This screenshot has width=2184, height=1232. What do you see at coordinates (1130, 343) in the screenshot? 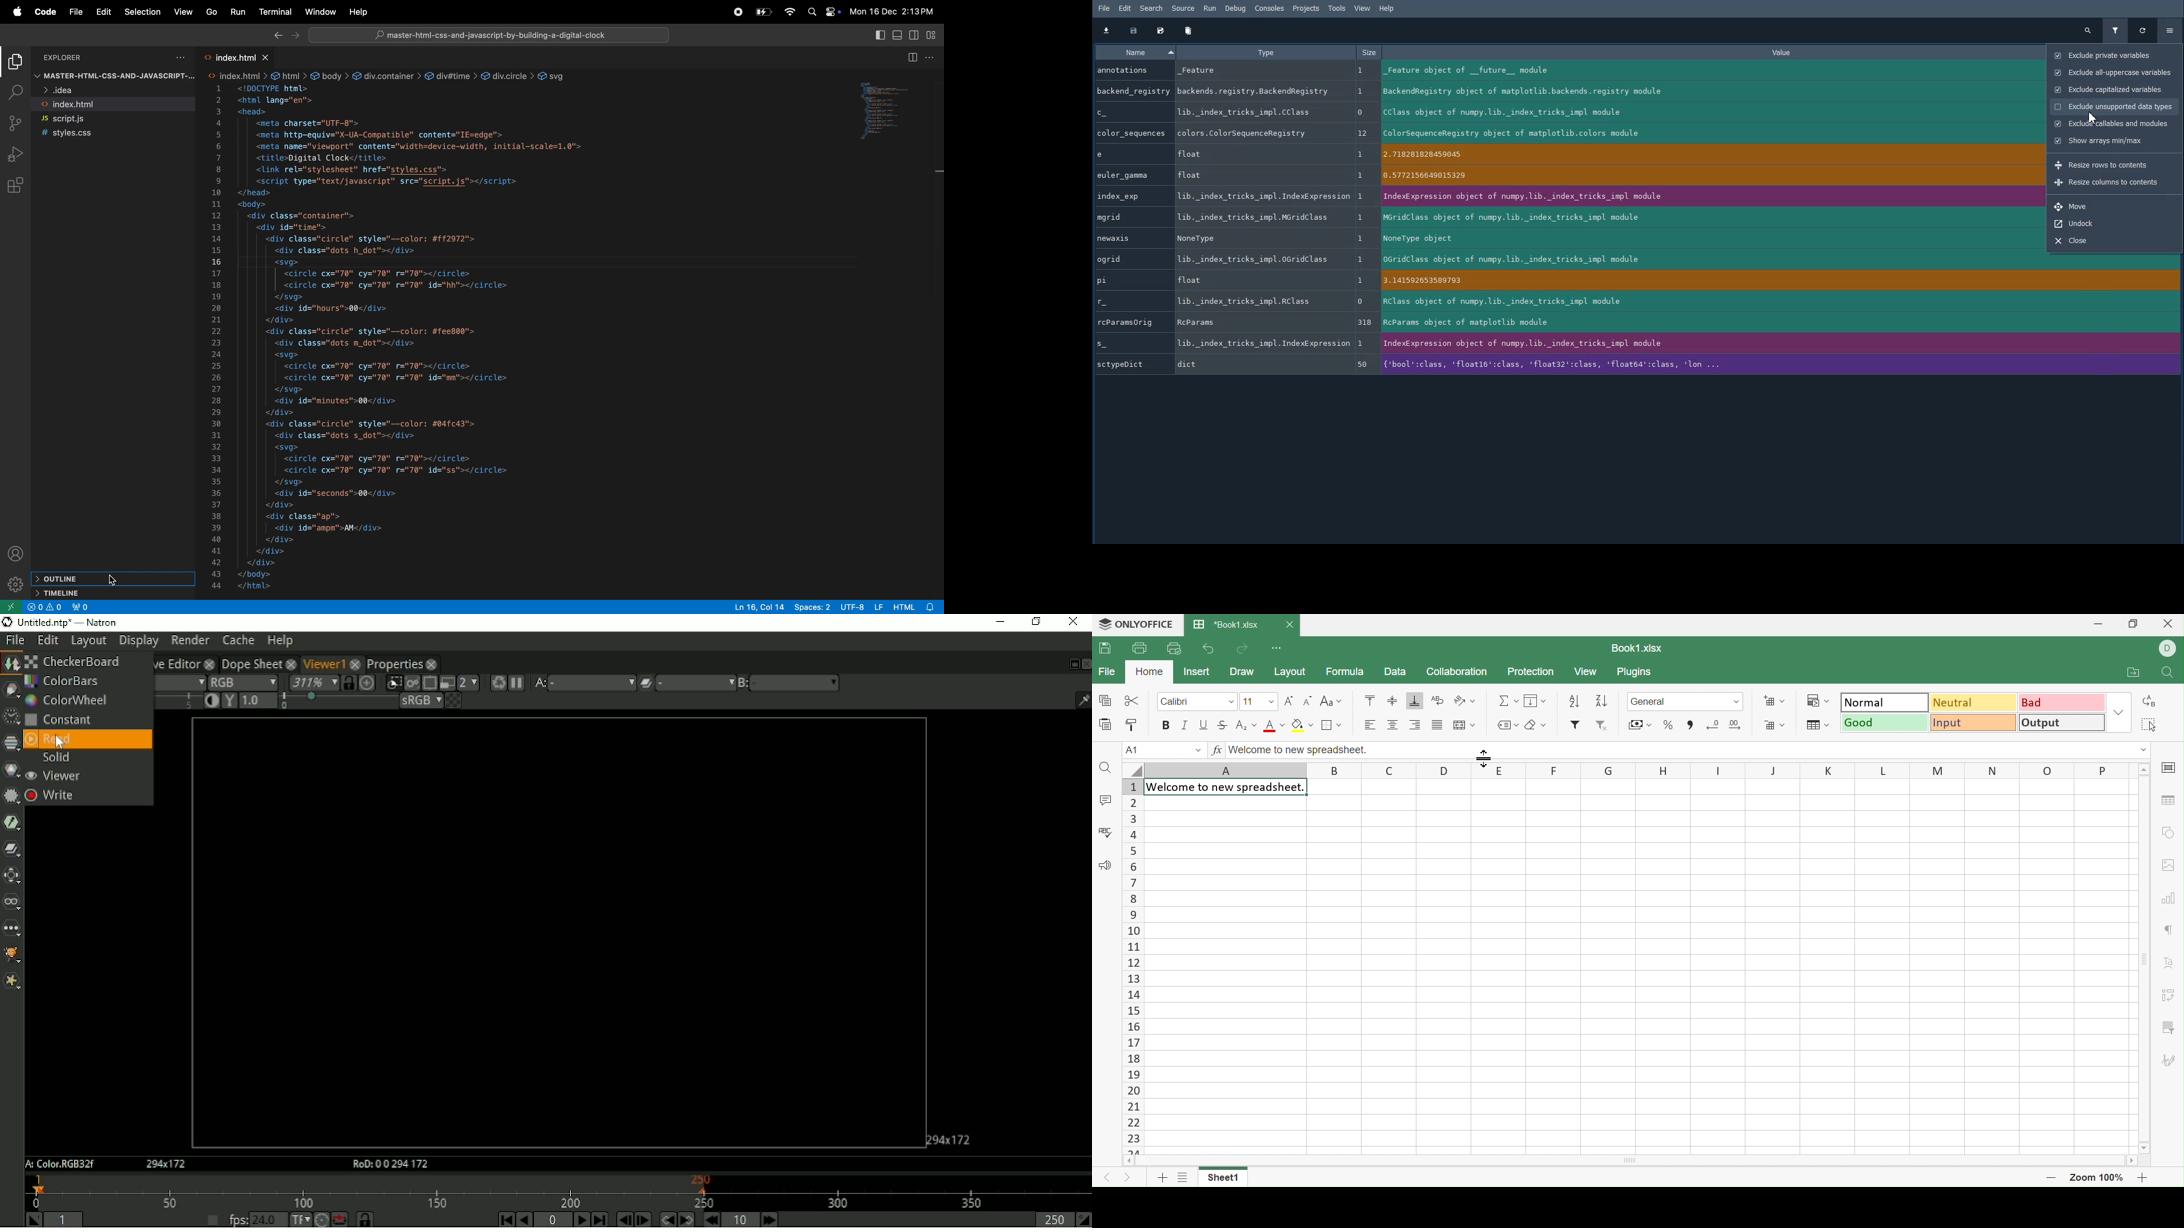
I see `S_` at bounding box center [1130, 343].